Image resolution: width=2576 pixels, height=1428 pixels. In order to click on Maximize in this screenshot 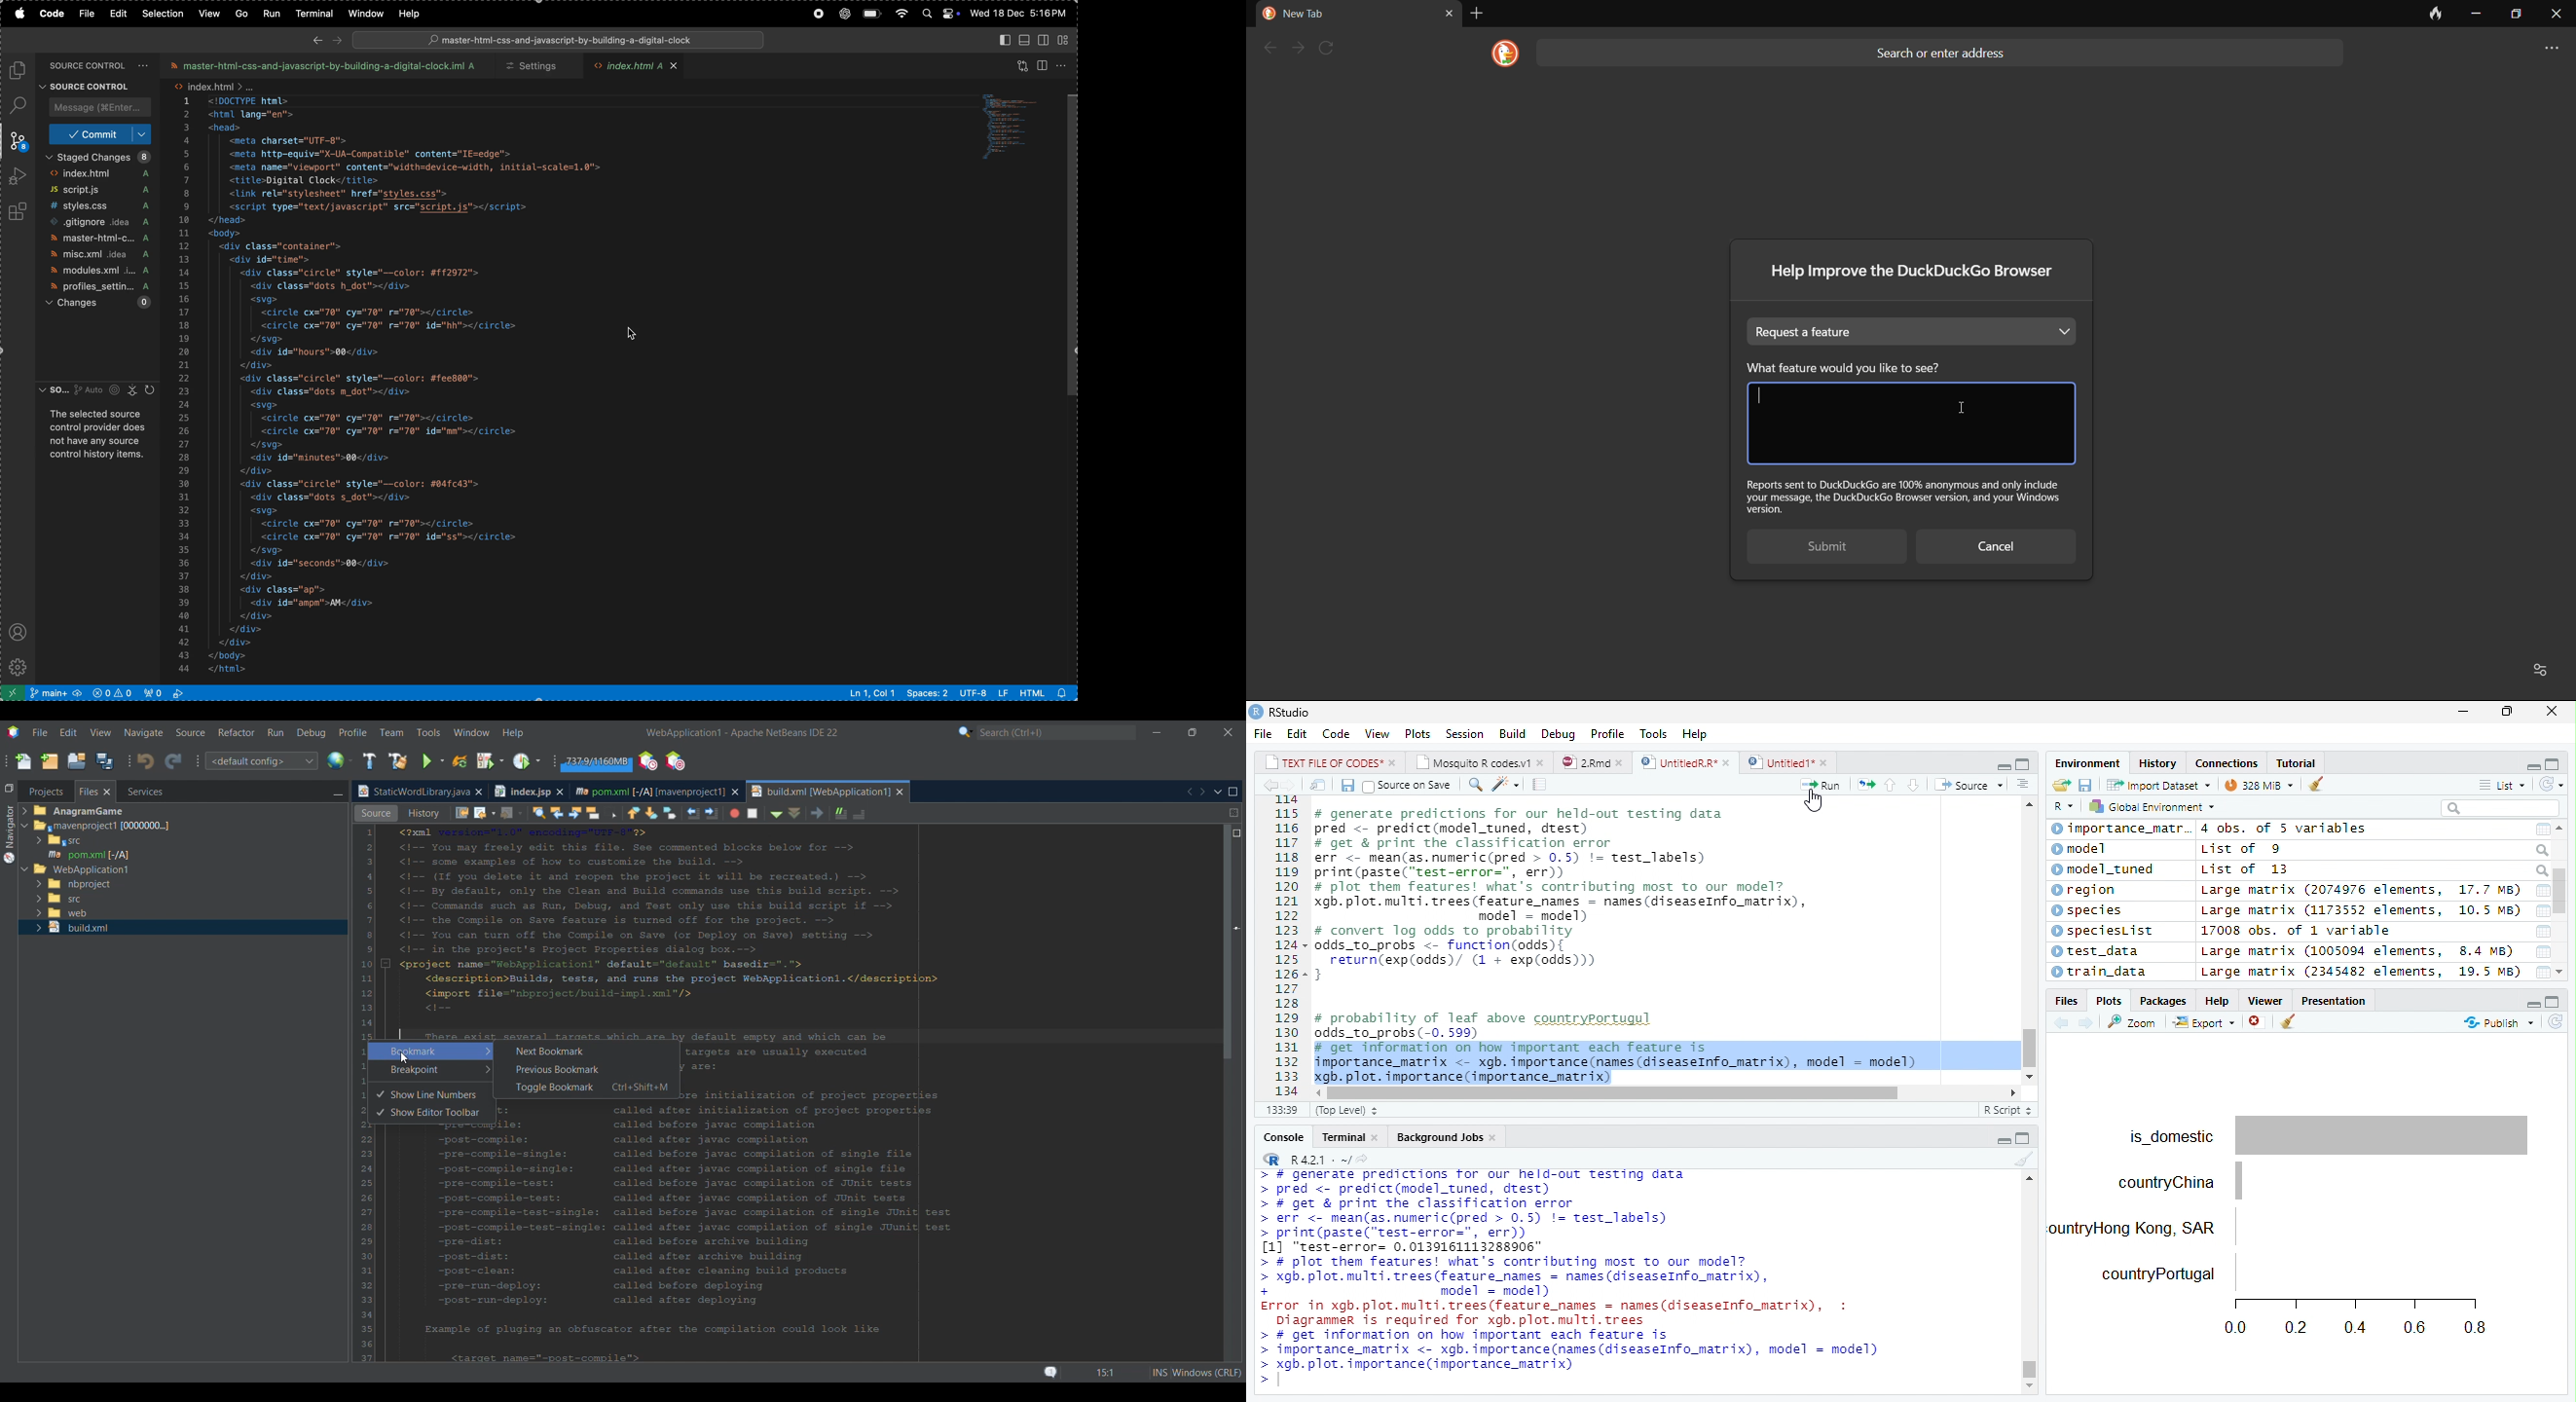, I will do `click(2022, 762)`.